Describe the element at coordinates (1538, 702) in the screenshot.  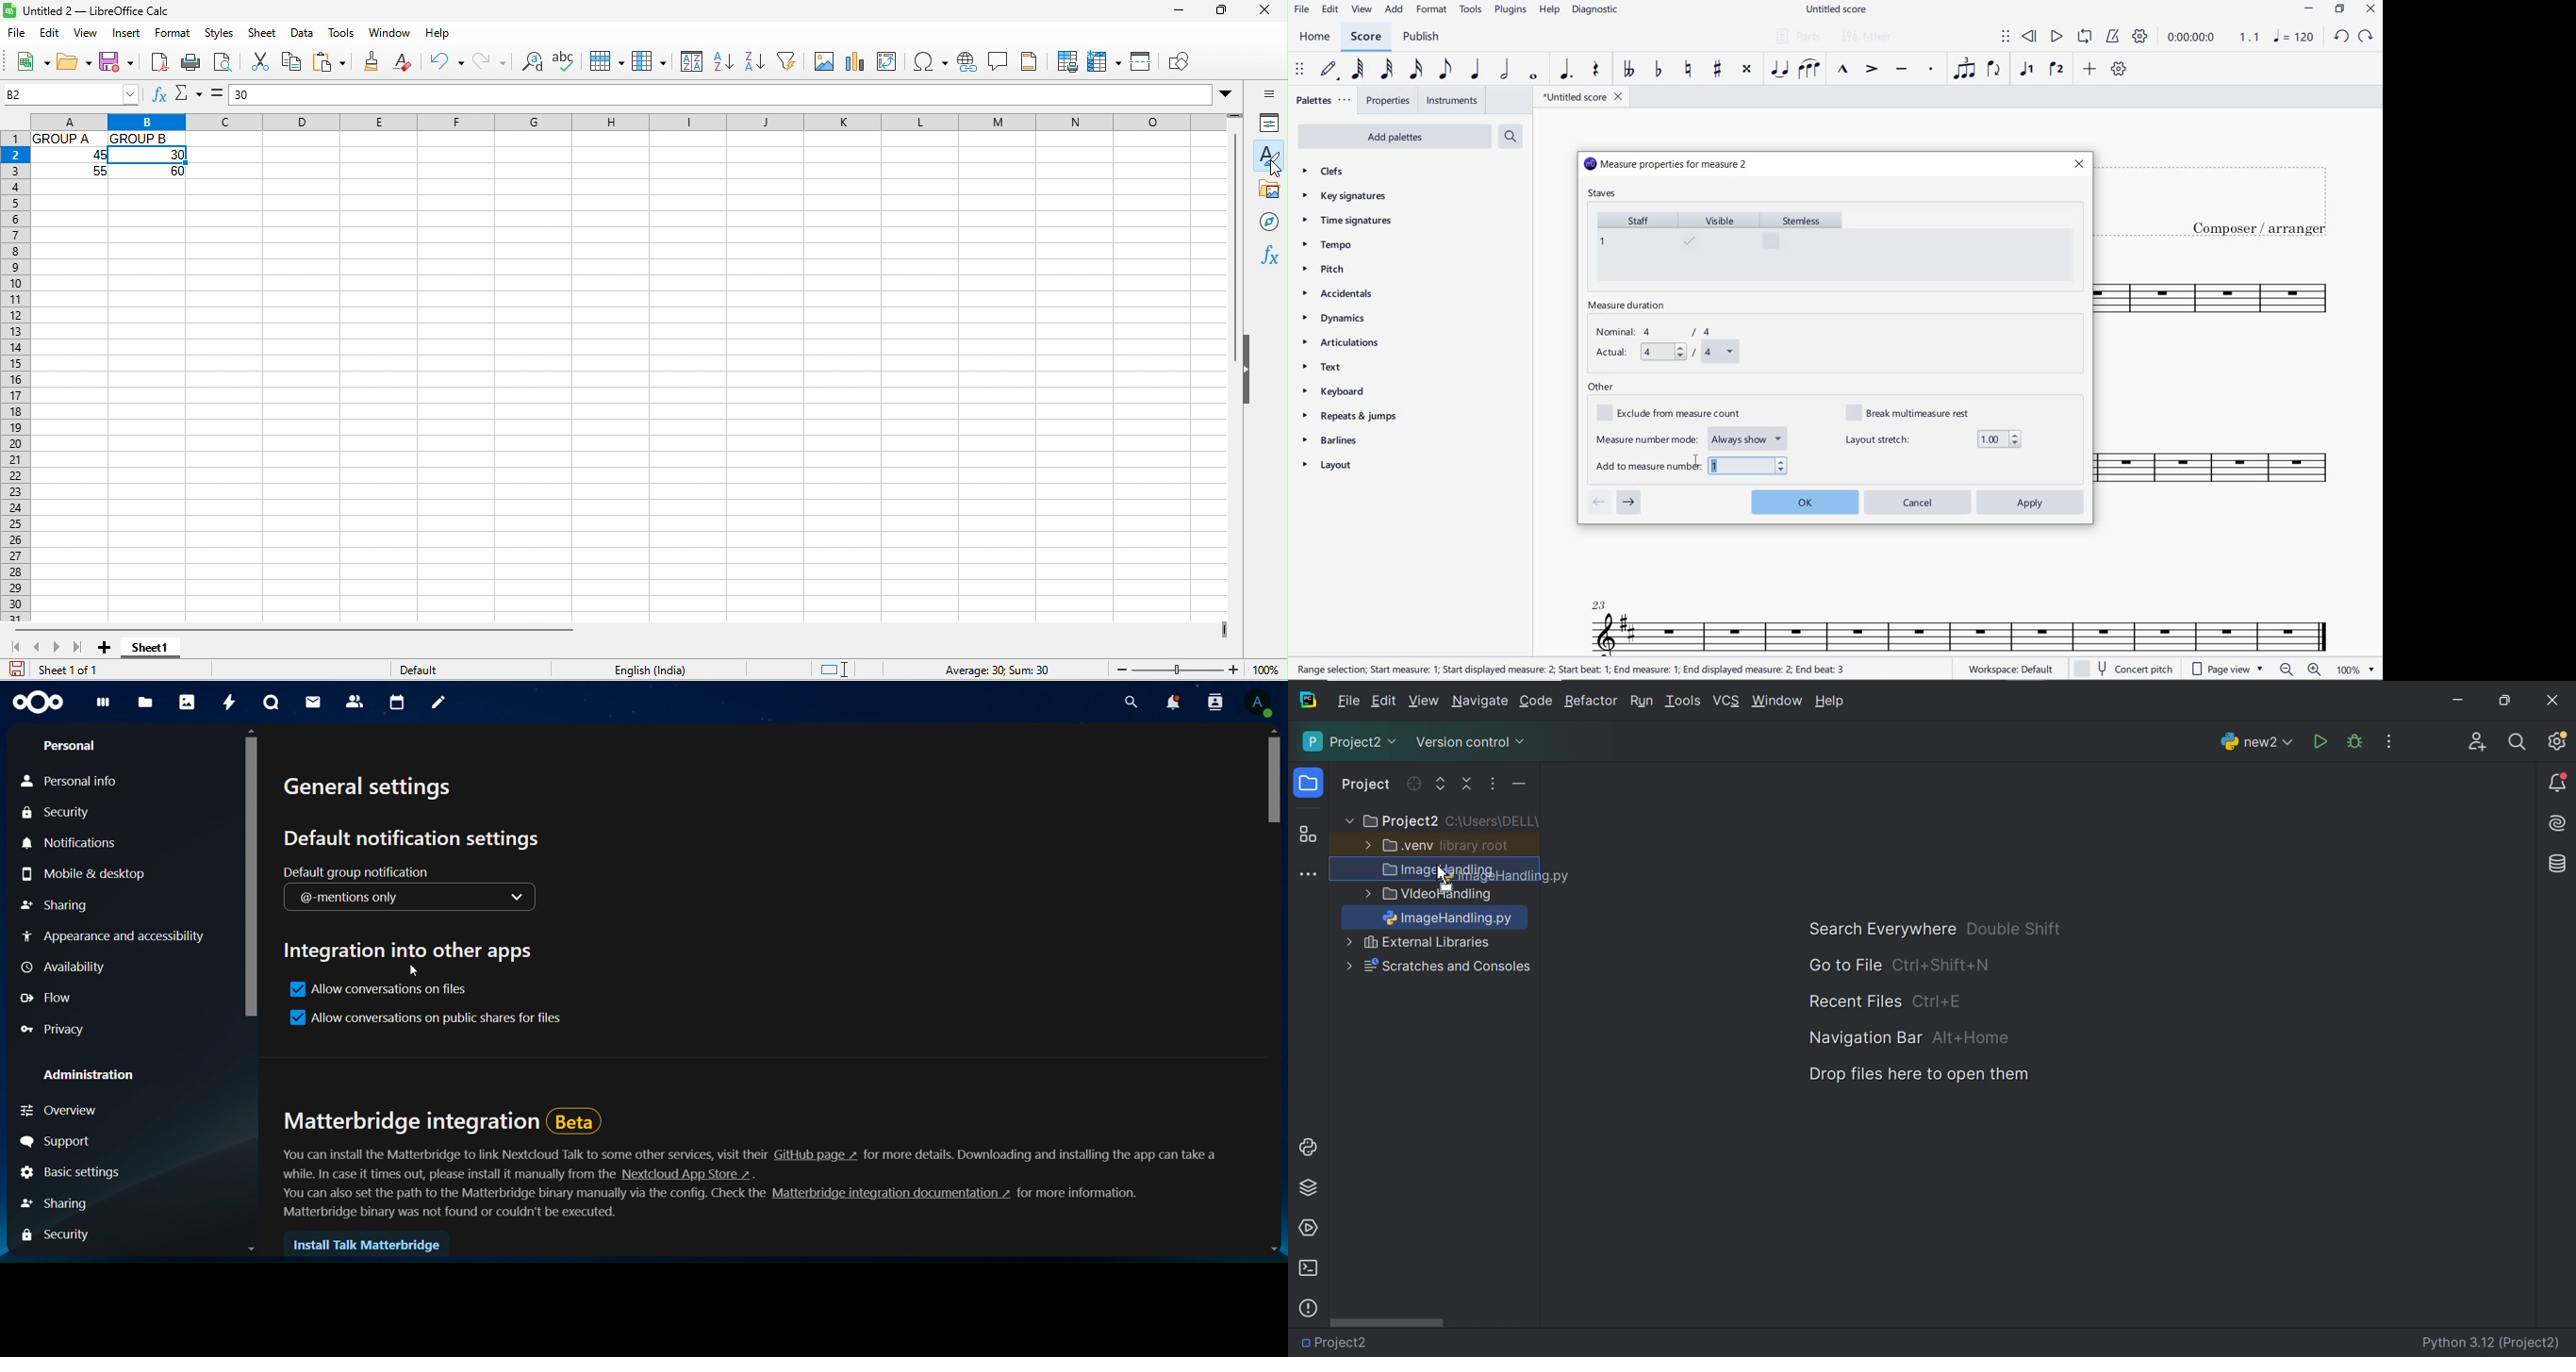
I see `Code` at that location.